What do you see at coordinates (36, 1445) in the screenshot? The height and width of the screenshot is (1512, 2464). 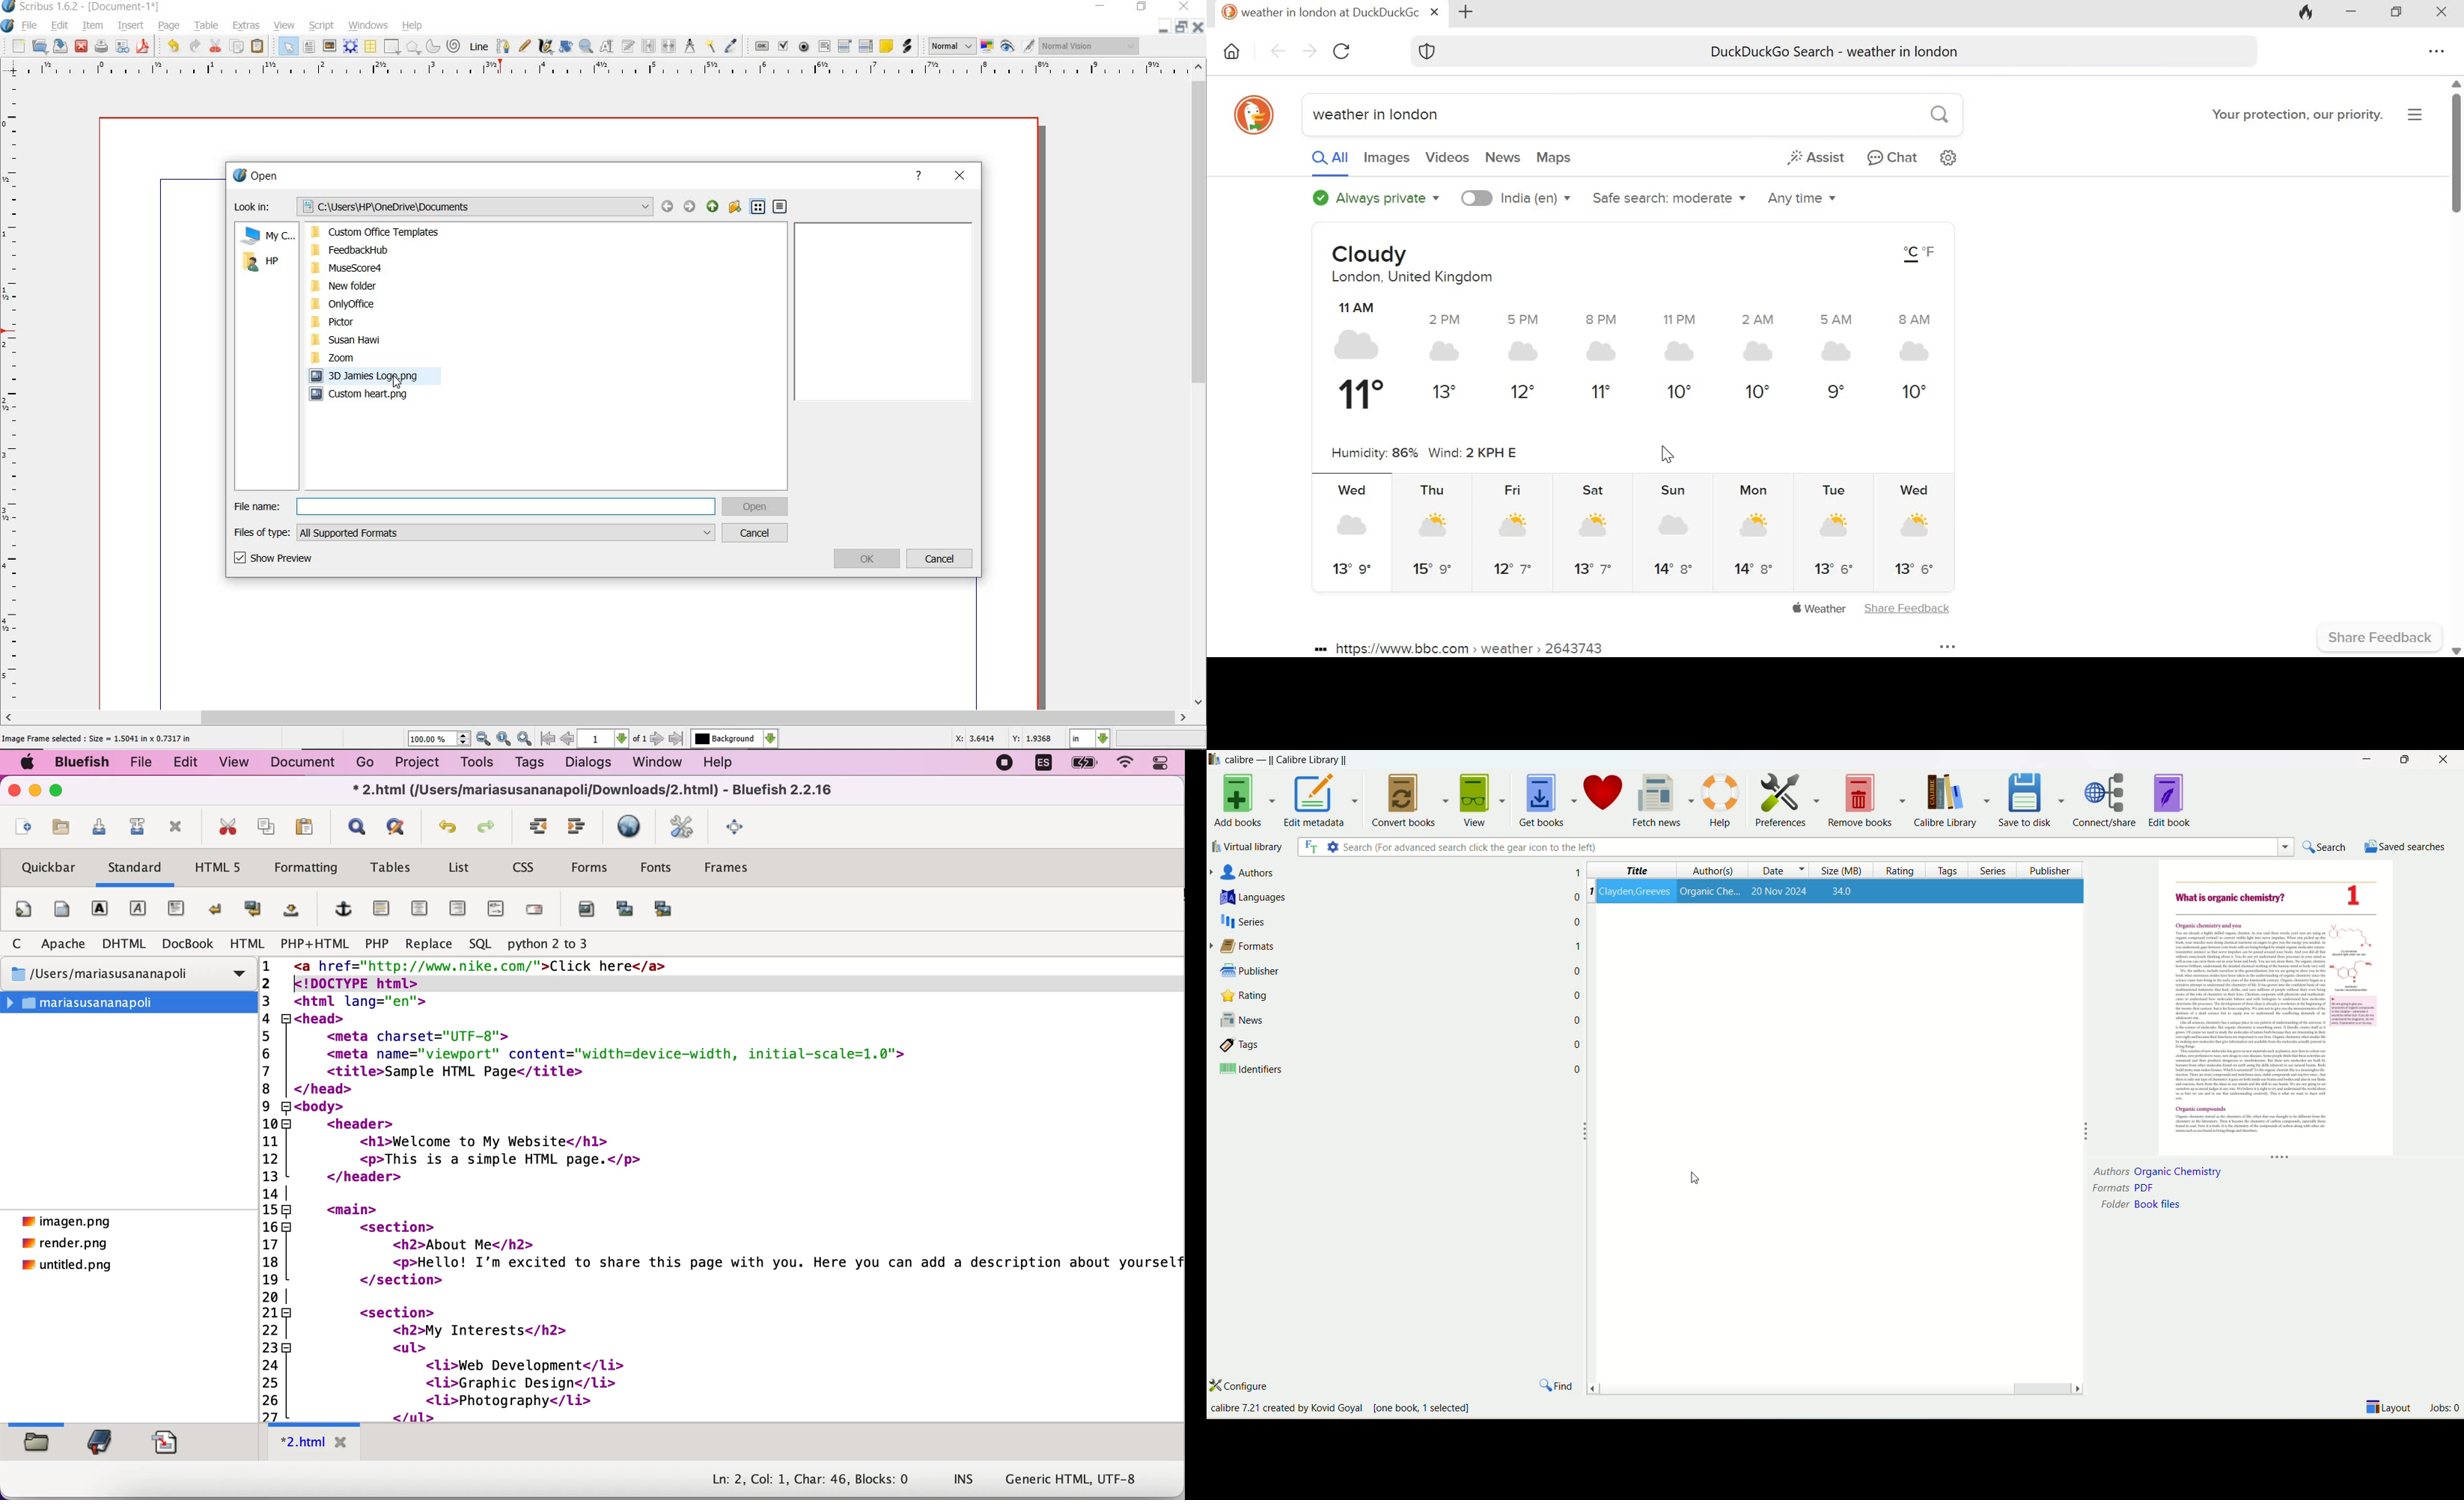 I see `filebrowser` at bounding box center [36, 1445].